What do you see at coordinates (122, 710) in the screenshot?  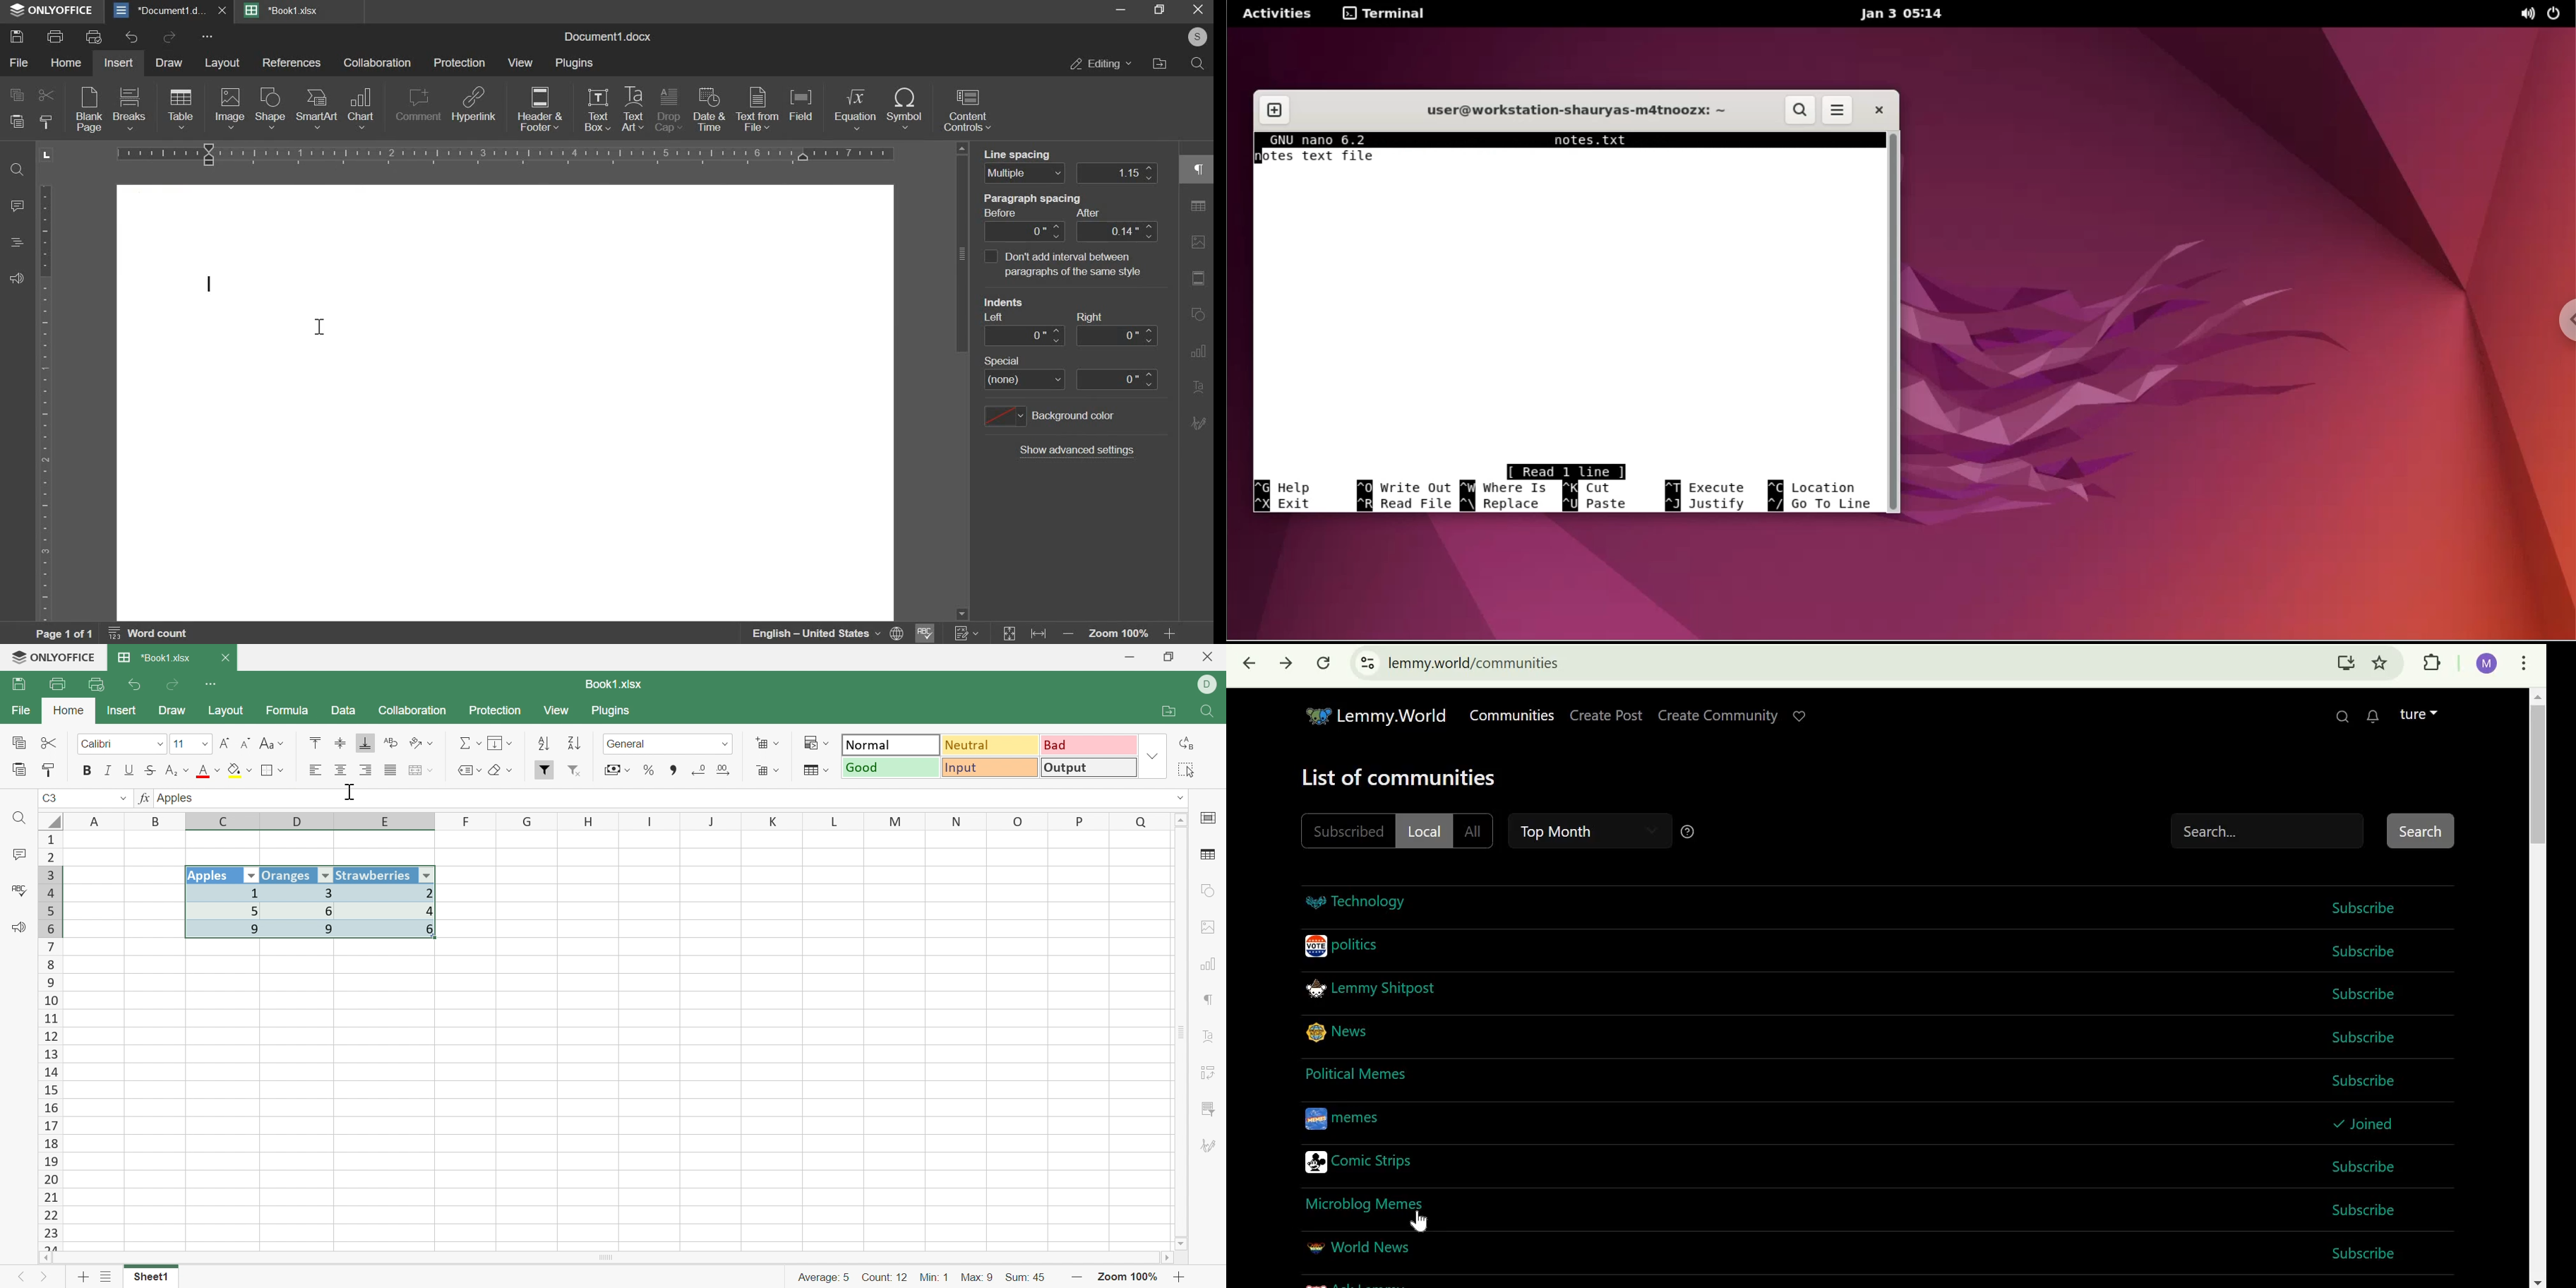 I see `Insert` at bounding box center [122, 710].